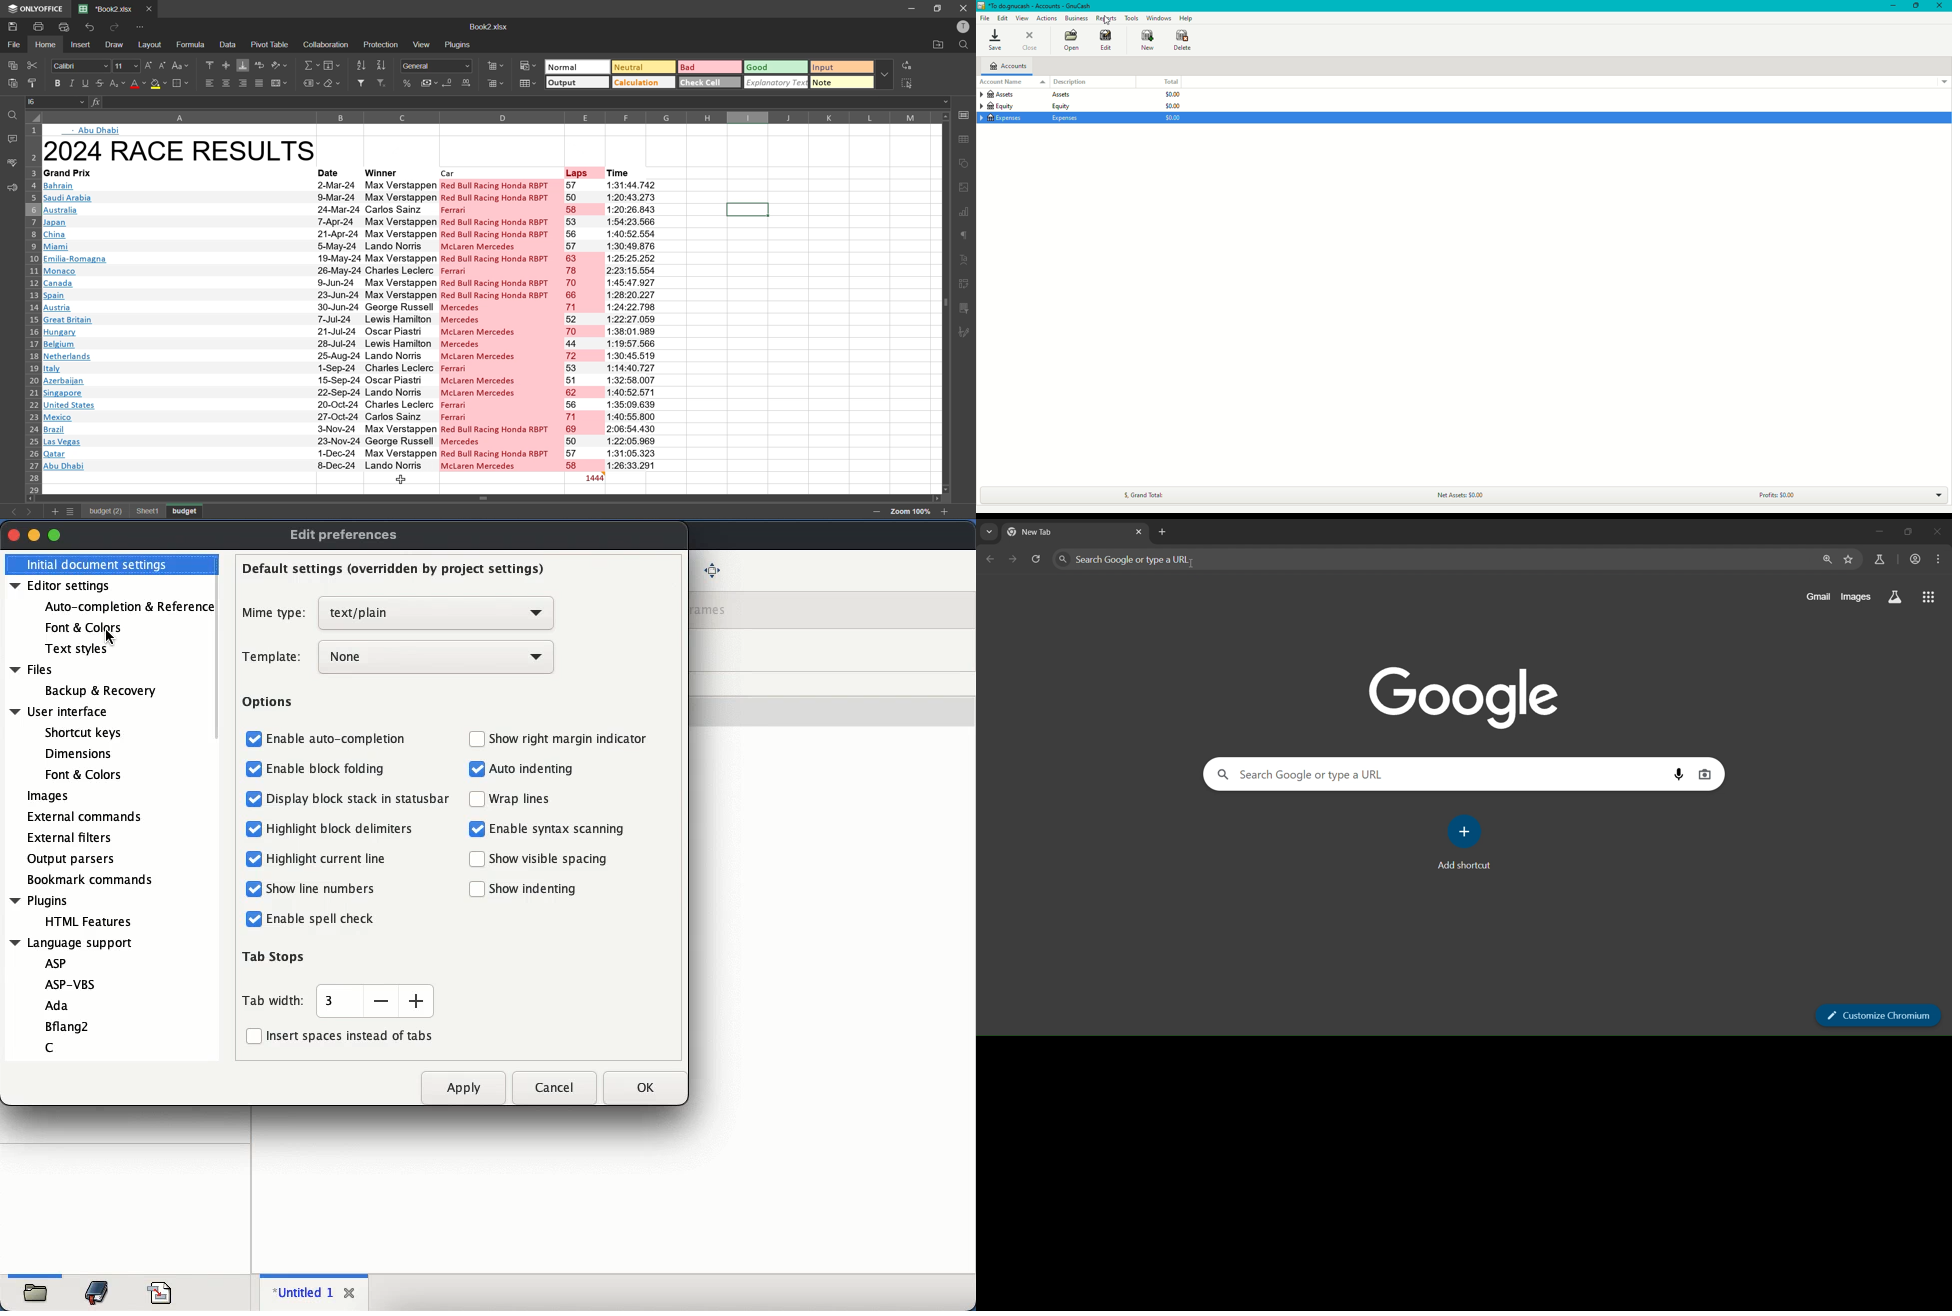 The width and height of the screenshot is (1960, 1316). Describe the element at coordinates (523, 801) in the screenshot. I see `Wrap lines.` at that location.